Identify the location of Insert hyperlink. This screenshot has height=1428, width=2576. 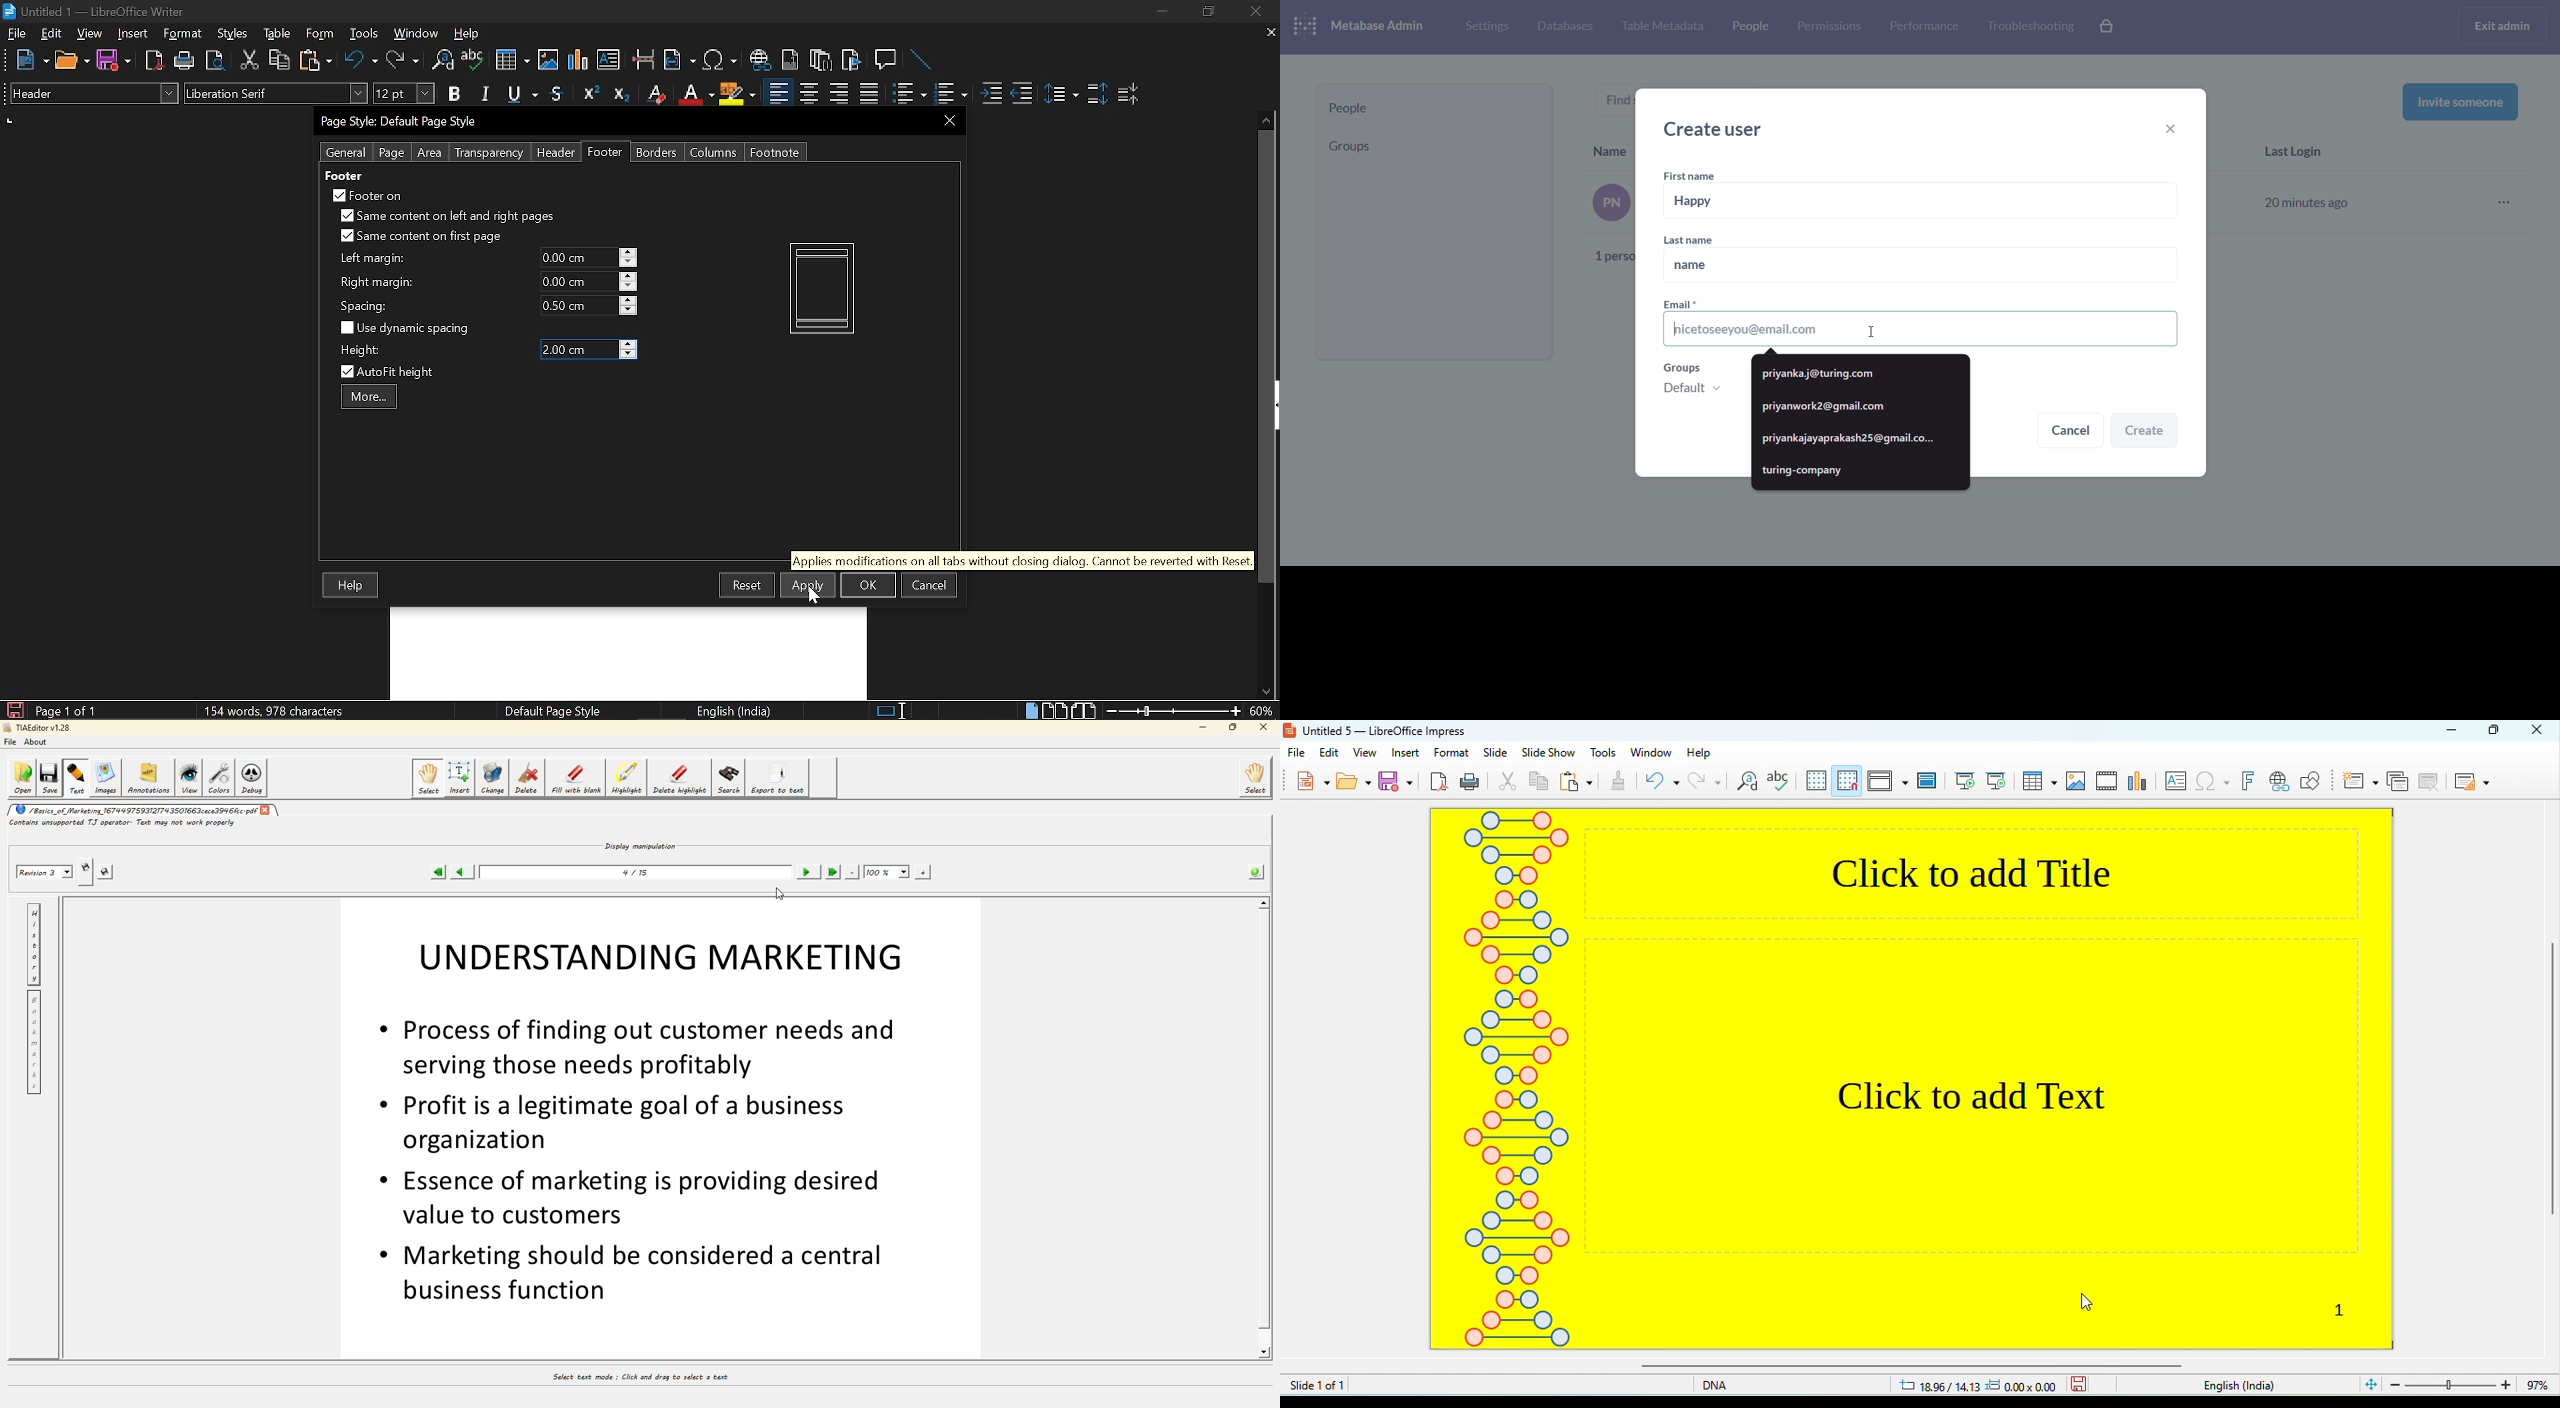
(761, 60).